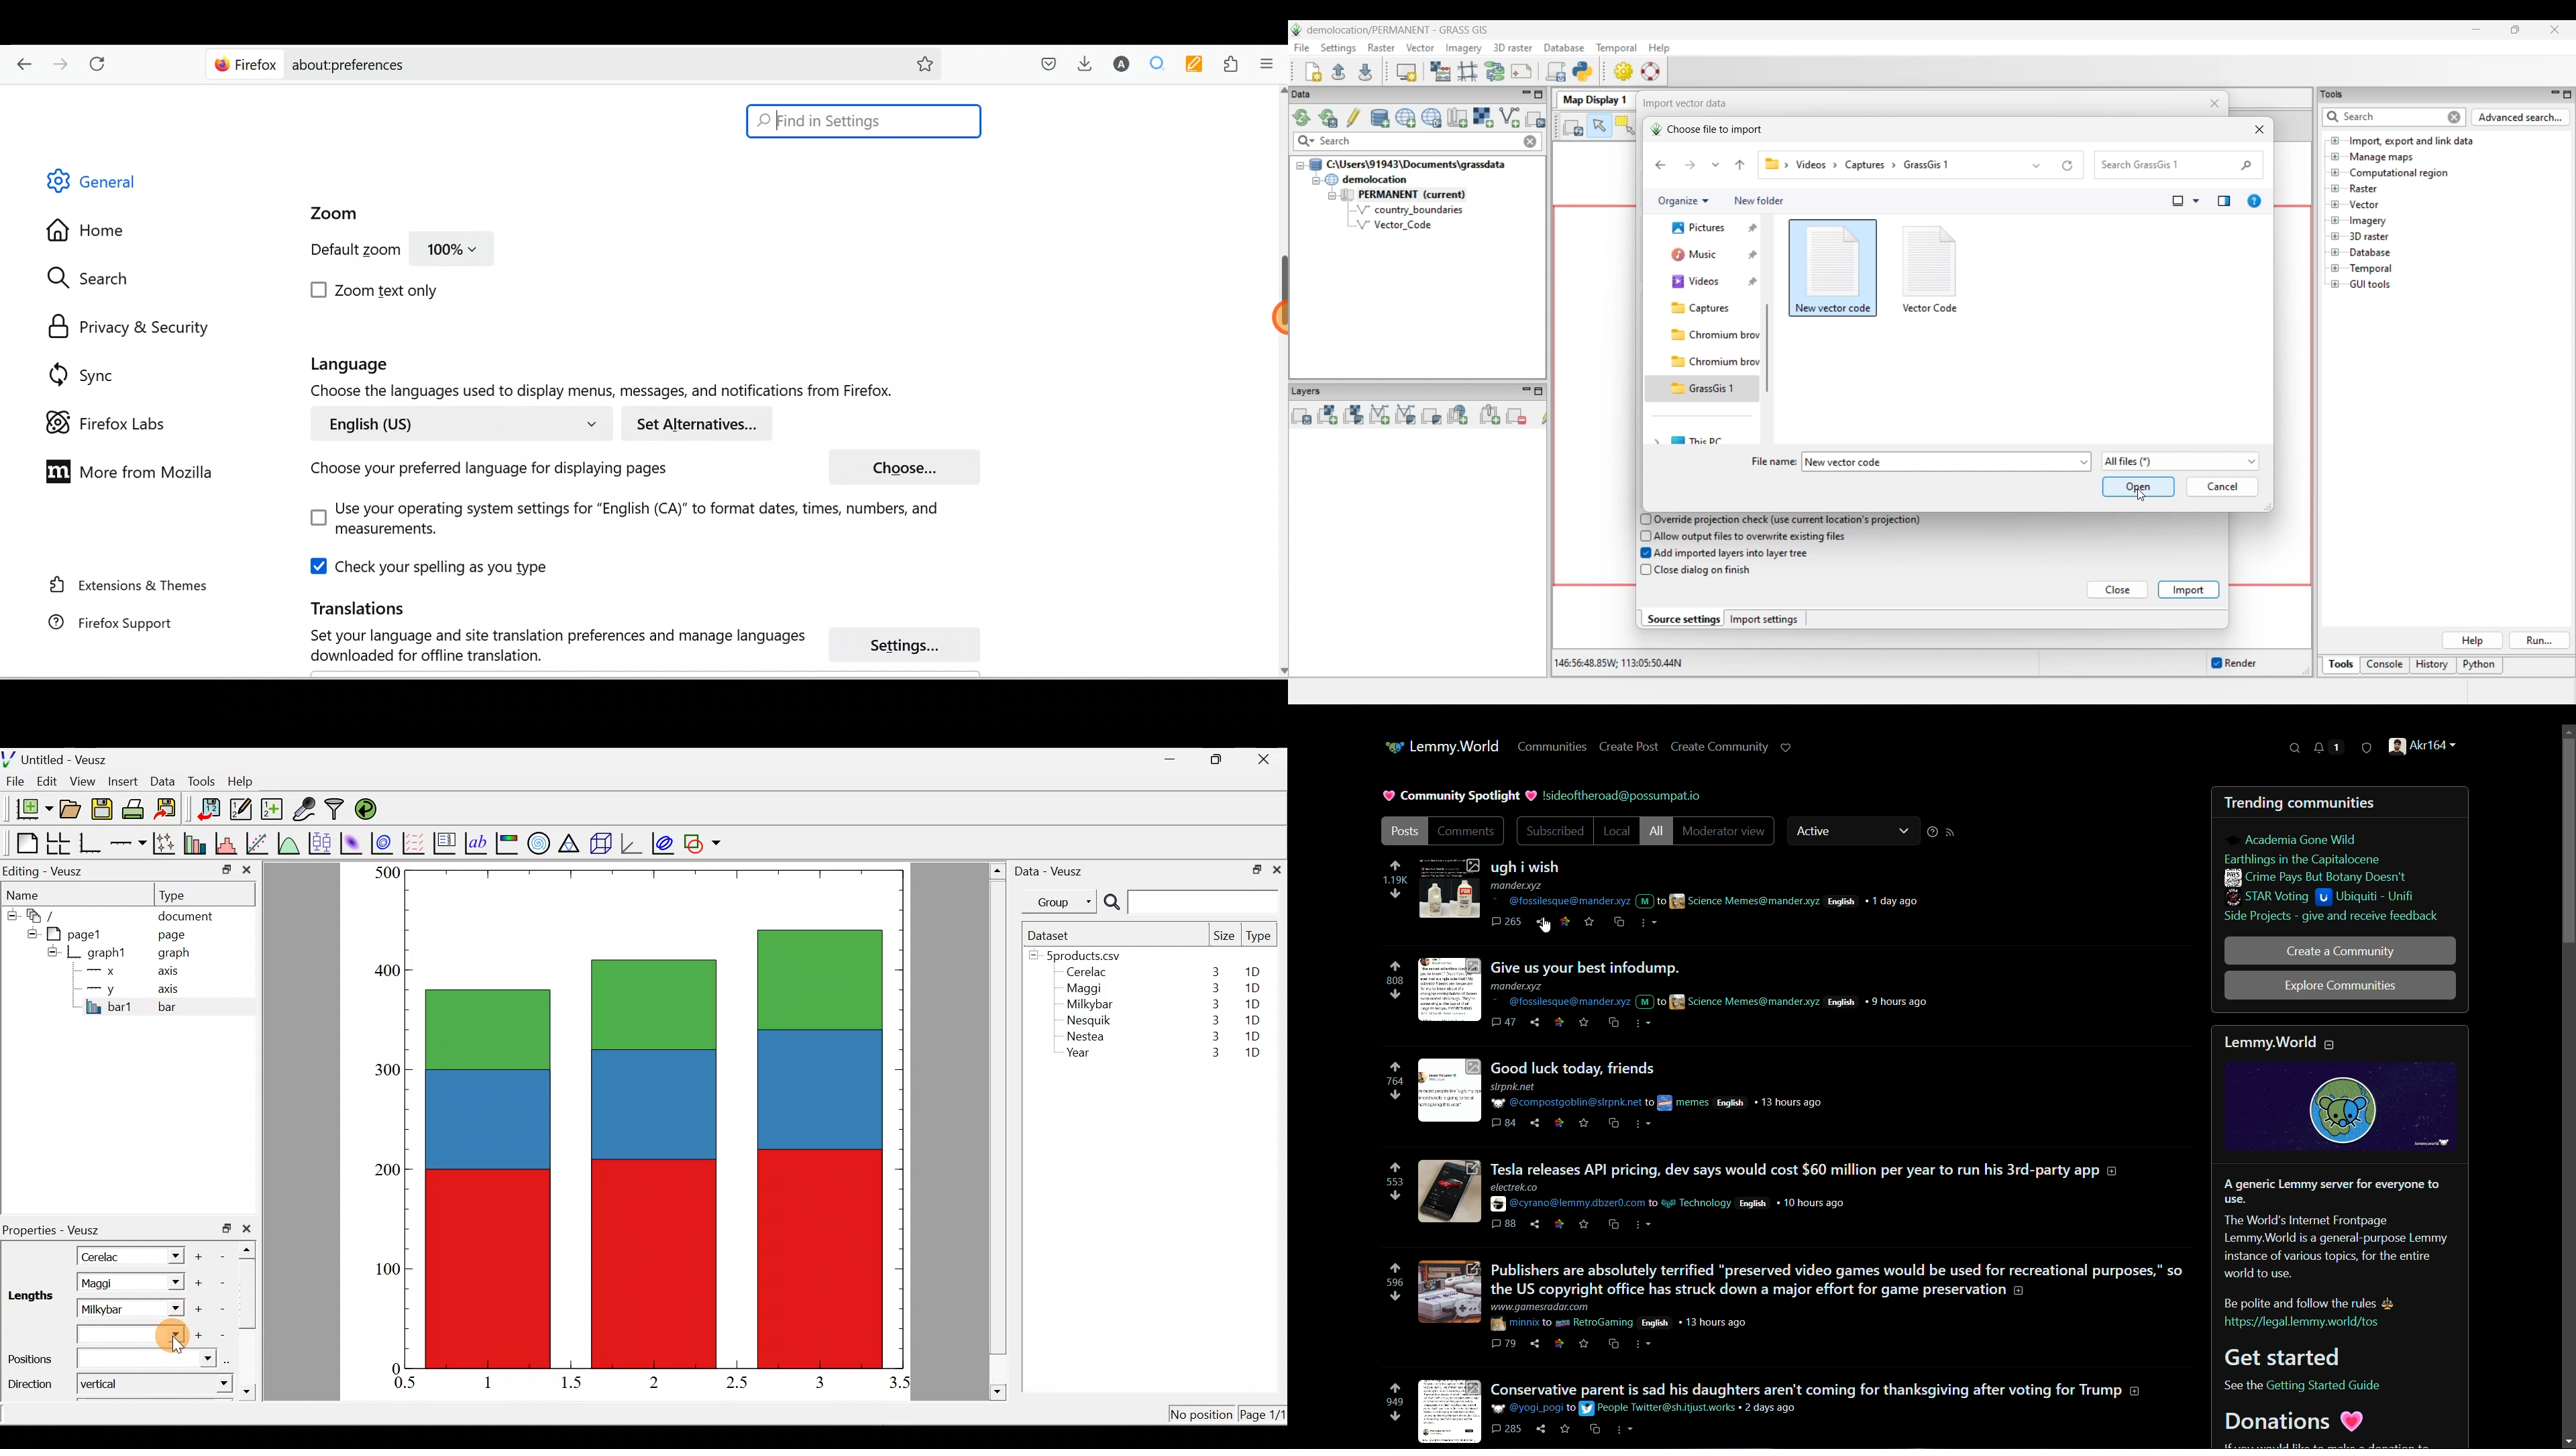 The height and width of the screenshot is (1456, 2576). What do you see at coordinates (103, 812) in the screenshot?
I see `Save the document` at bounding box center [103, 812].